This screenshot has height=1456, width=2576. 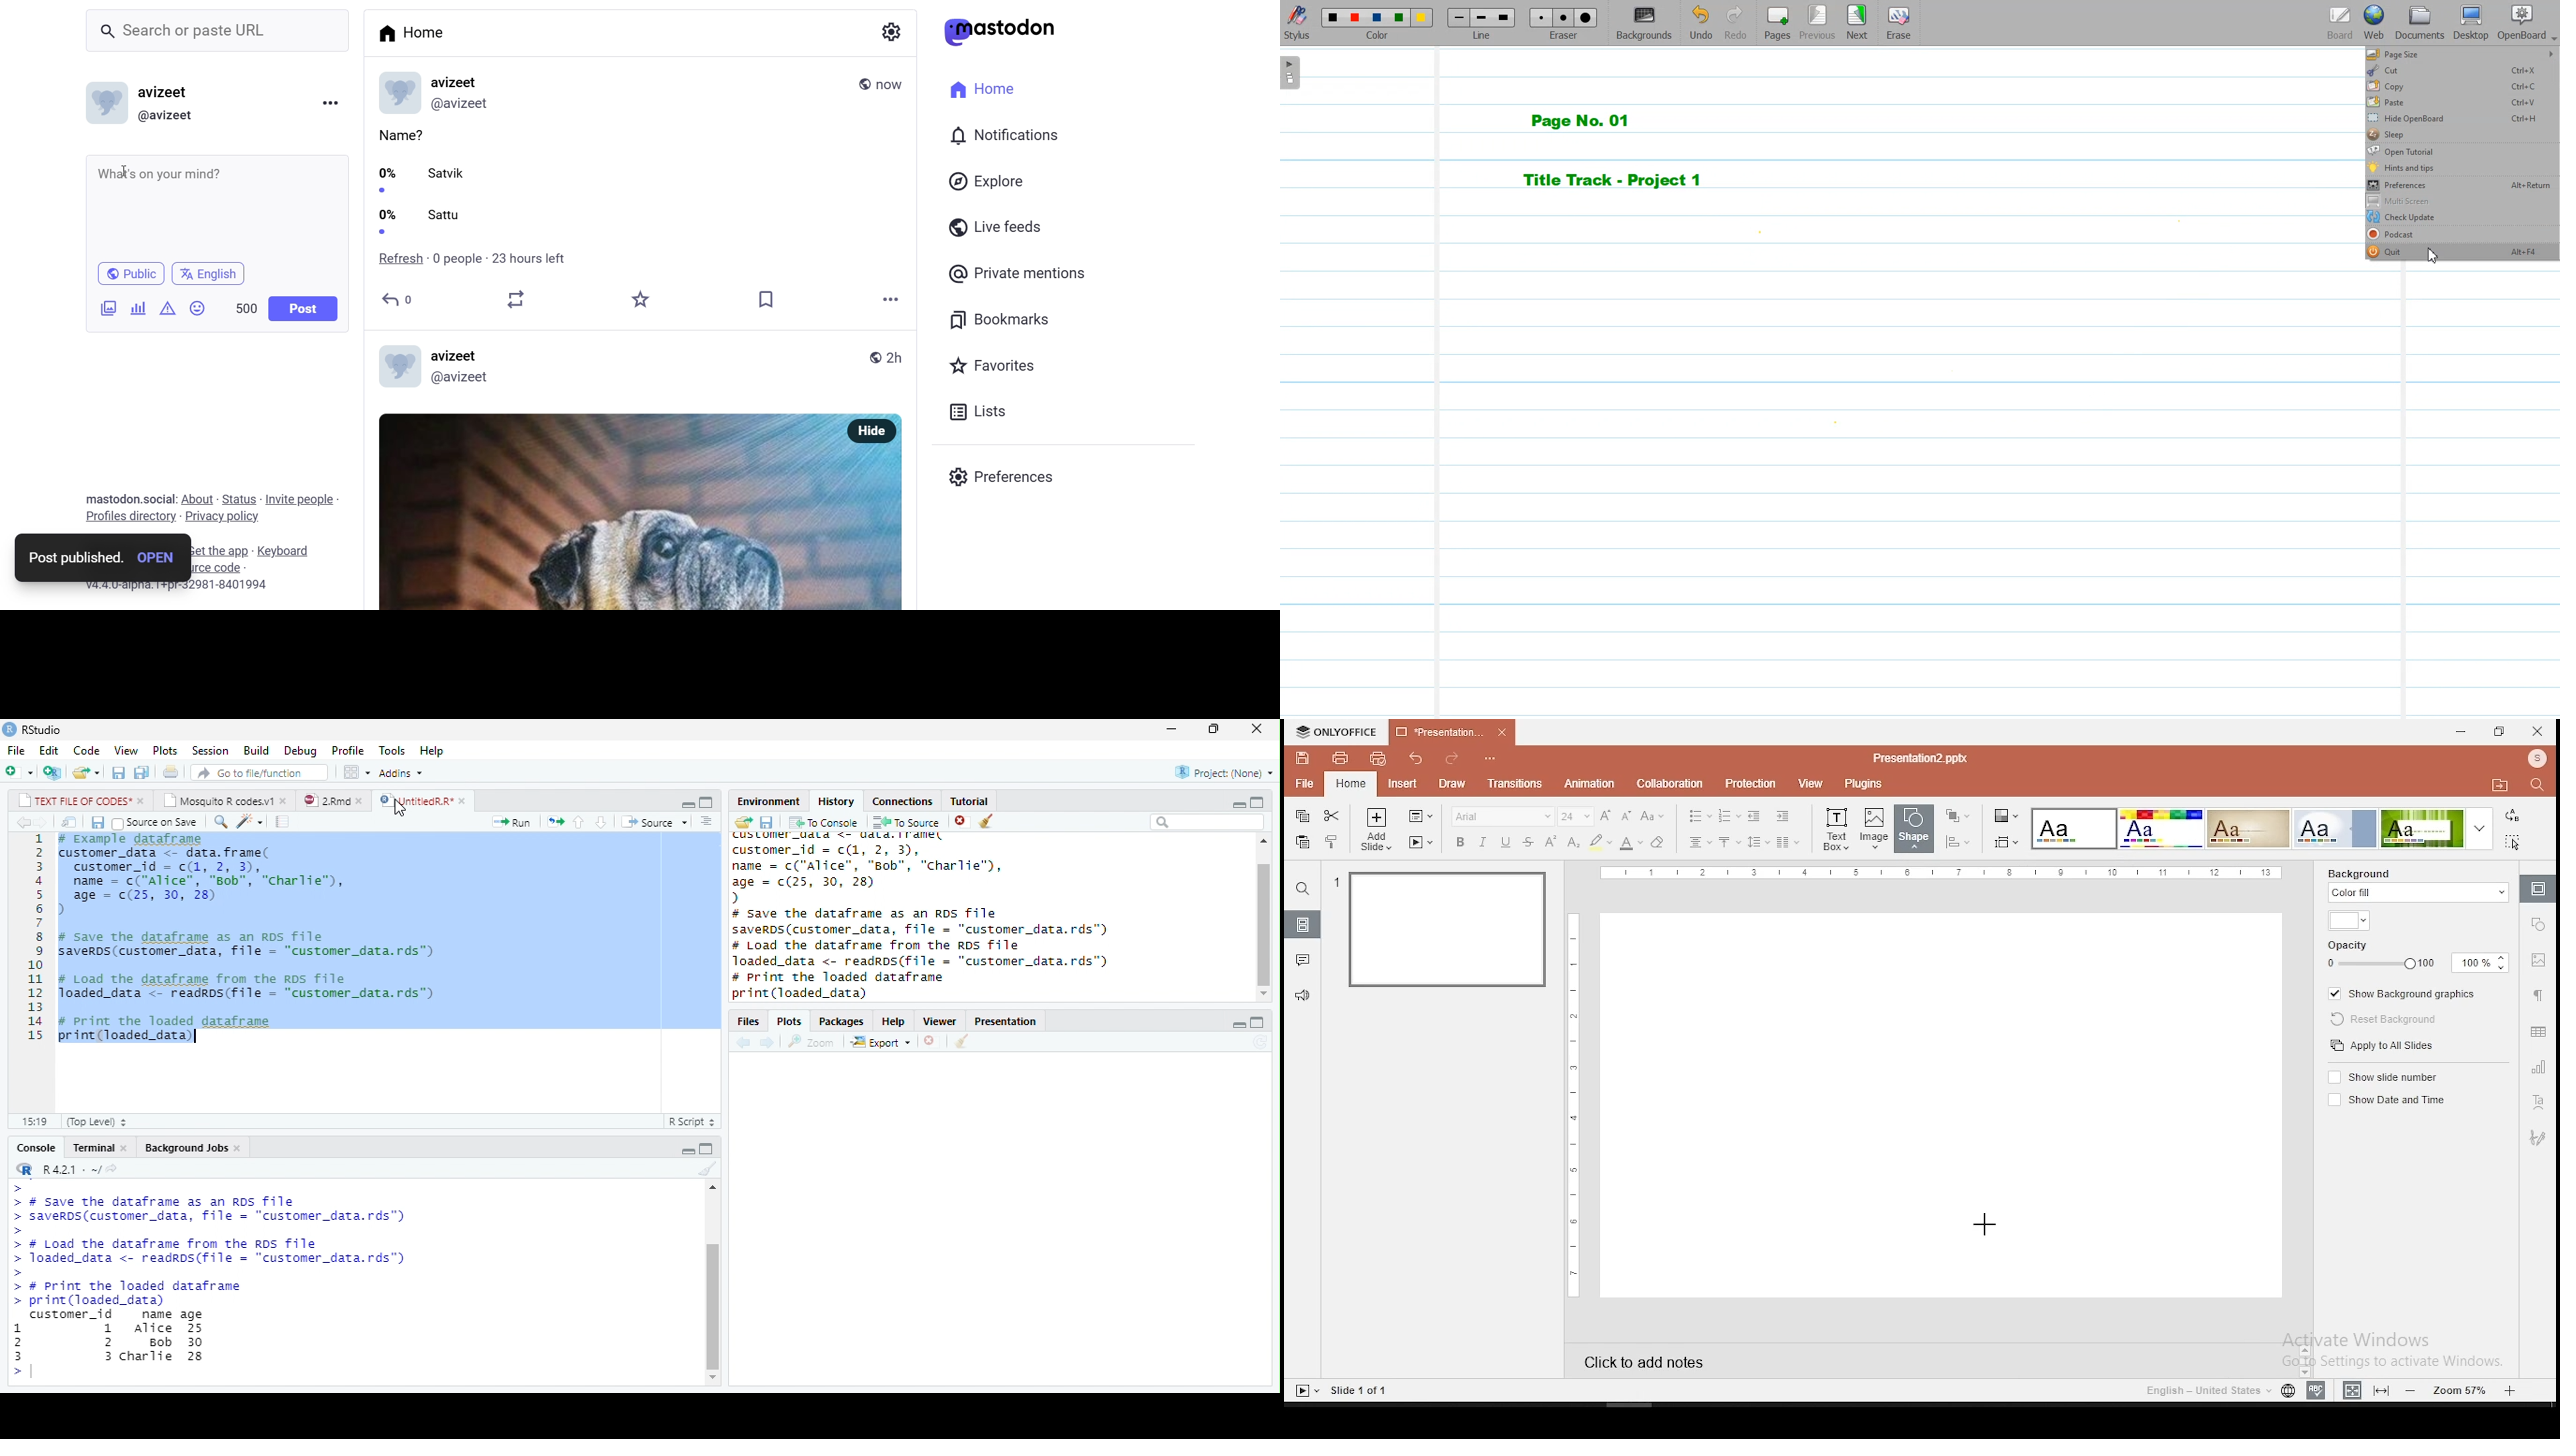 What do you see at coordinates (711, 1188) in the screenshot?
I see `scroll up` at bounding box center [711, 1188].